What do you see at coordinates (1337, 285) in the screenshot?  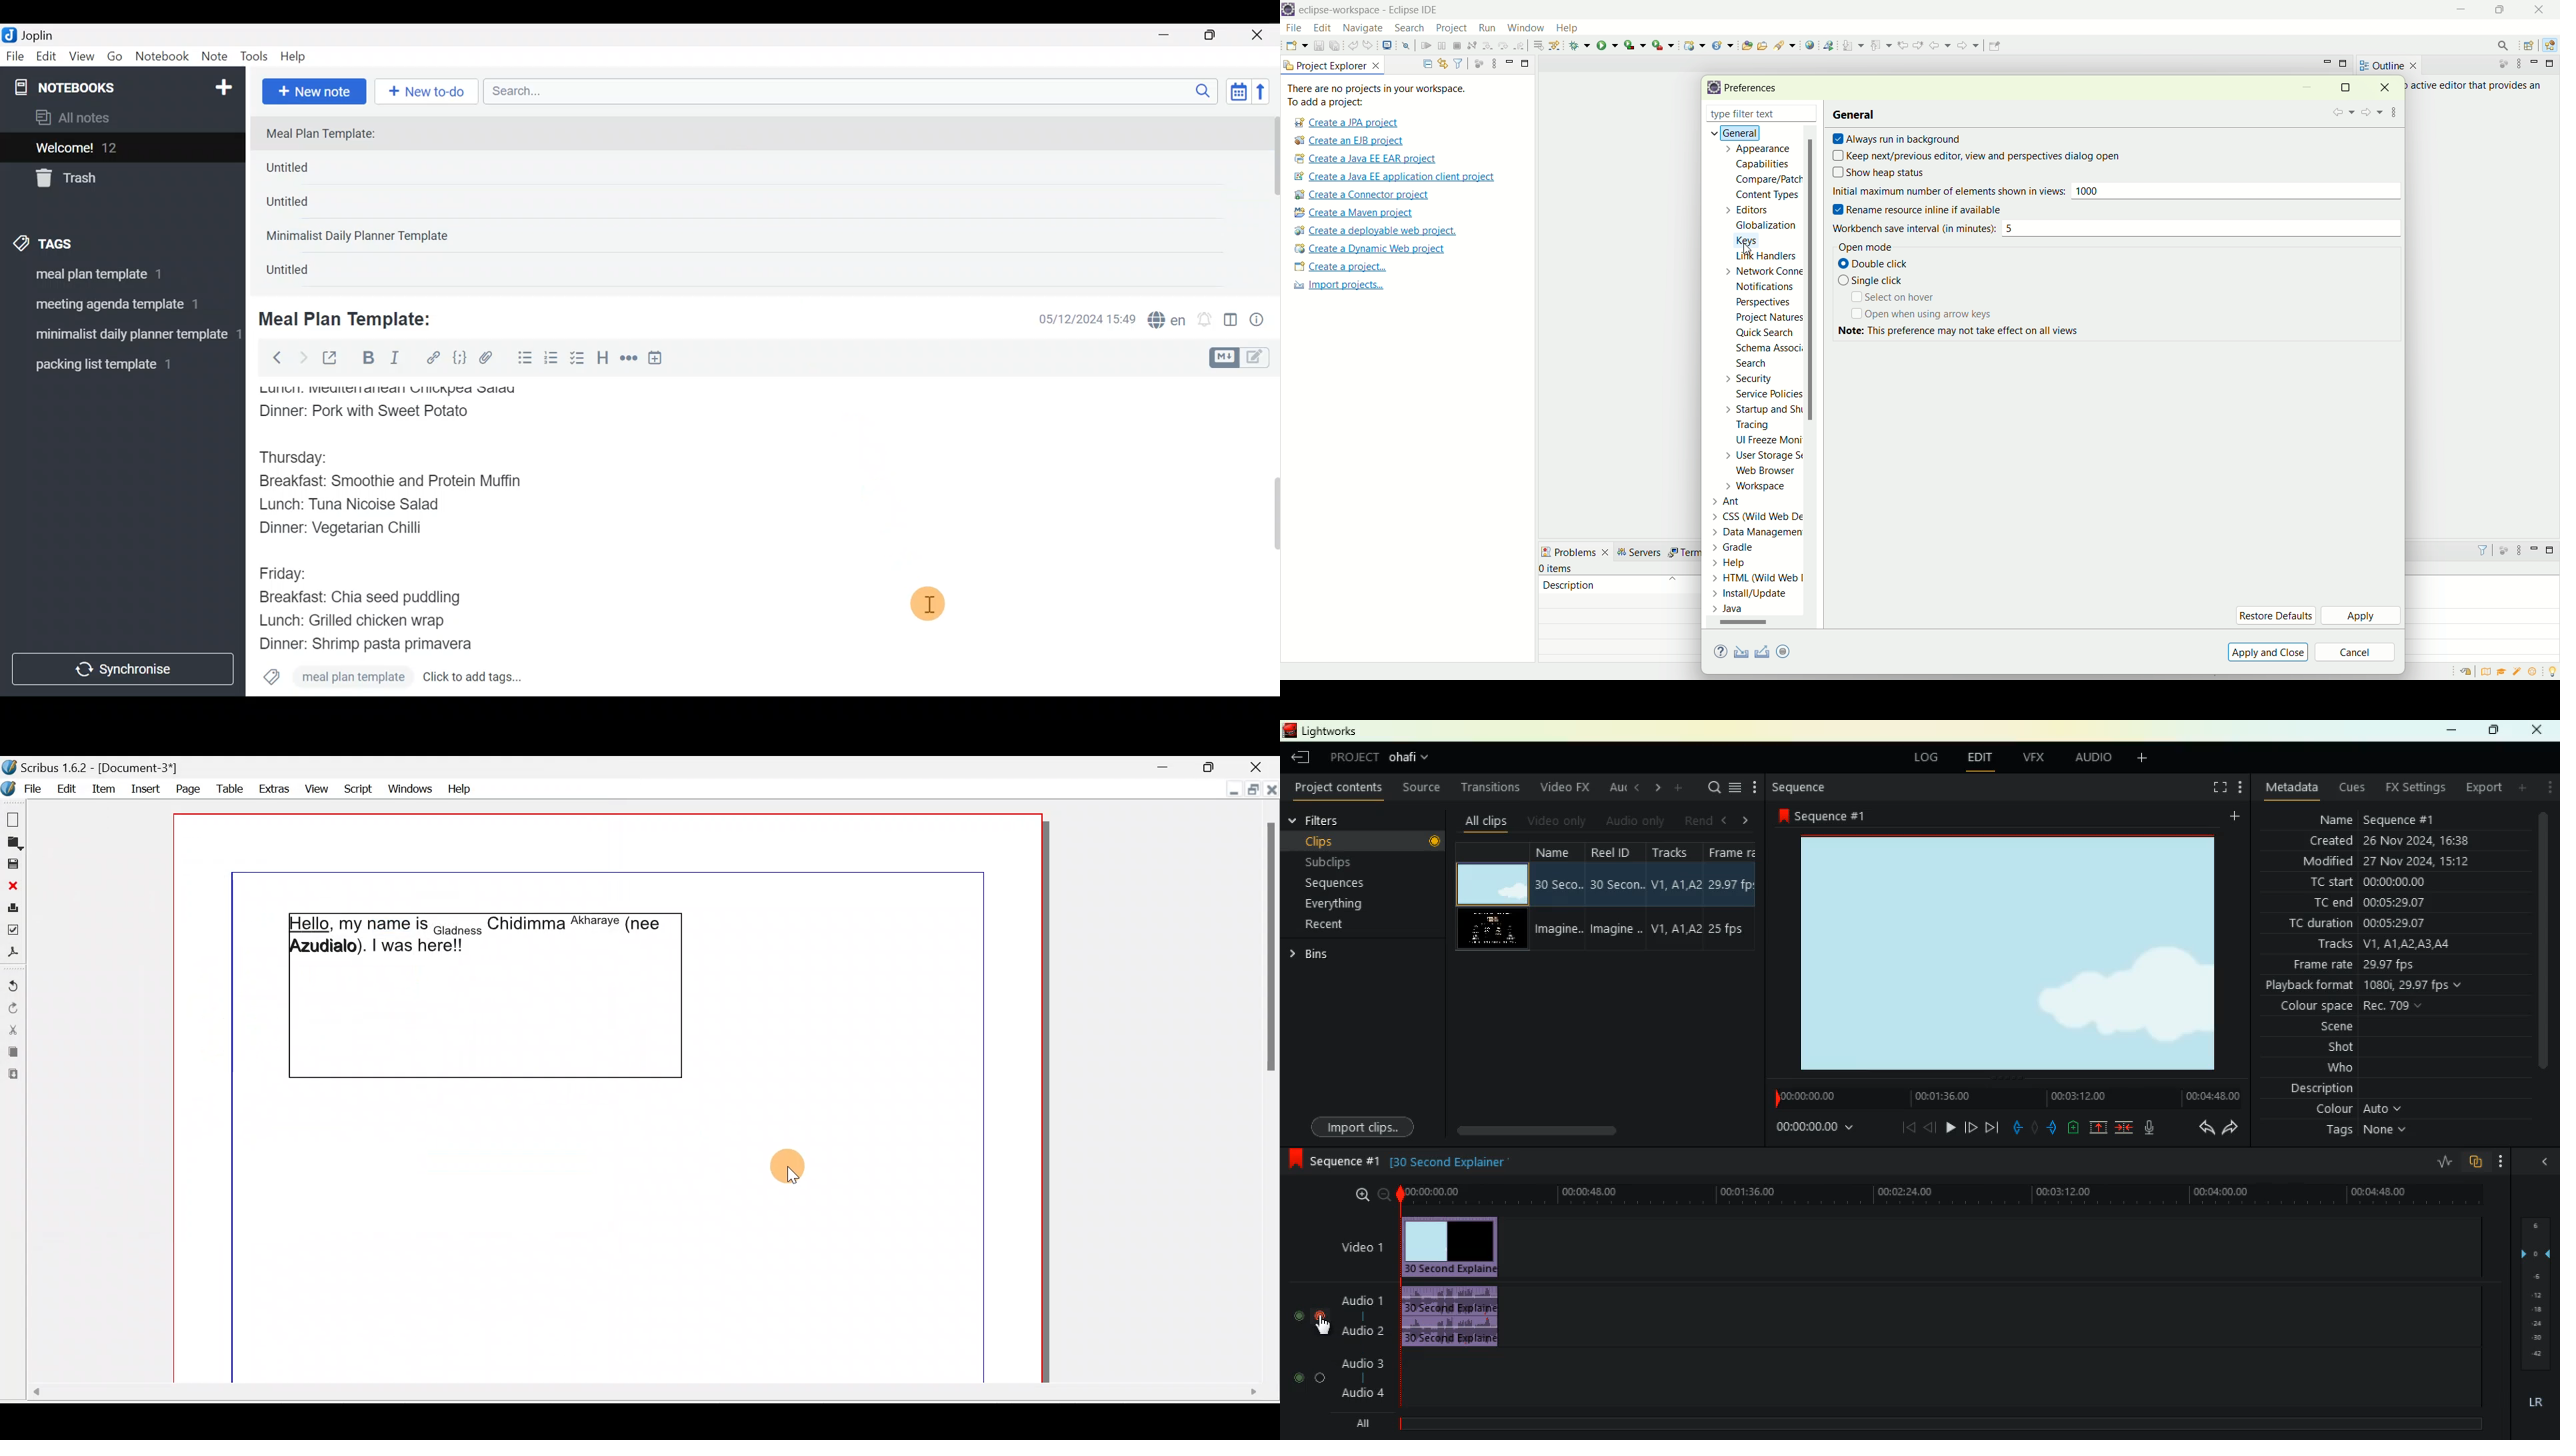 I see `import projects` at bounding box center [1337, 285].